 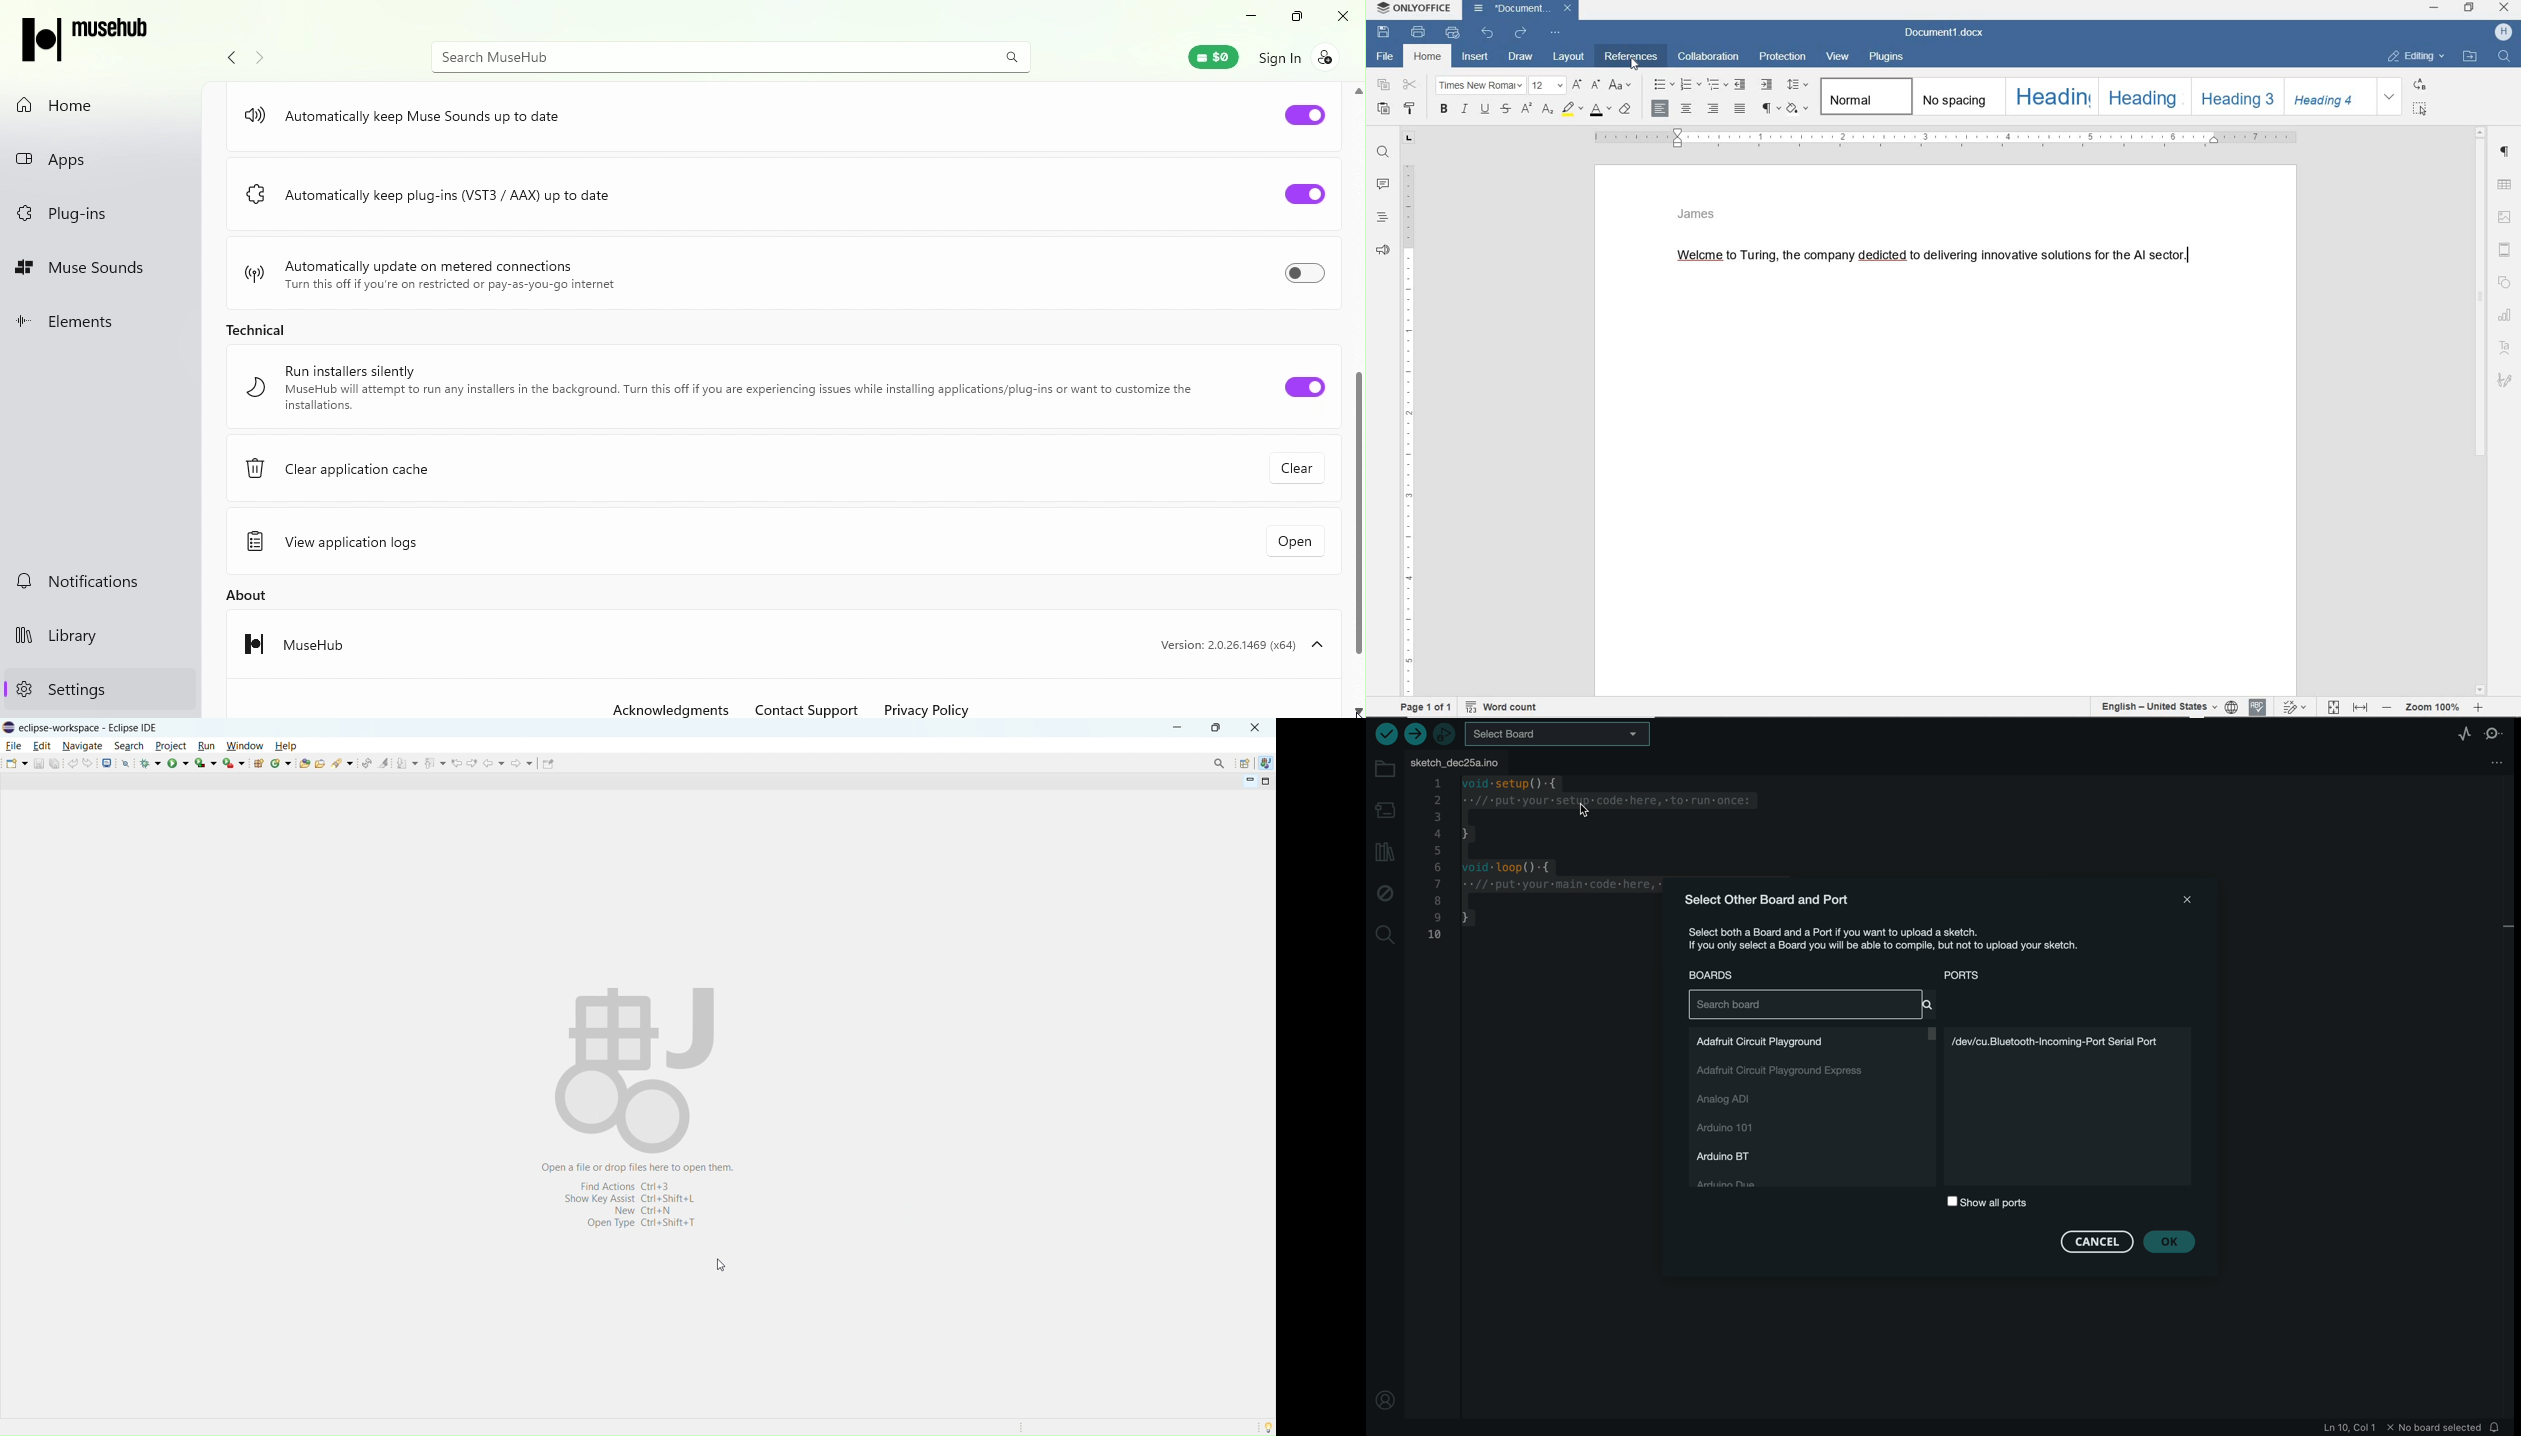 What do you see at coordinates (1958, 139) in the screenshot?
I see `ruler` at bounding box center [1958, 139].